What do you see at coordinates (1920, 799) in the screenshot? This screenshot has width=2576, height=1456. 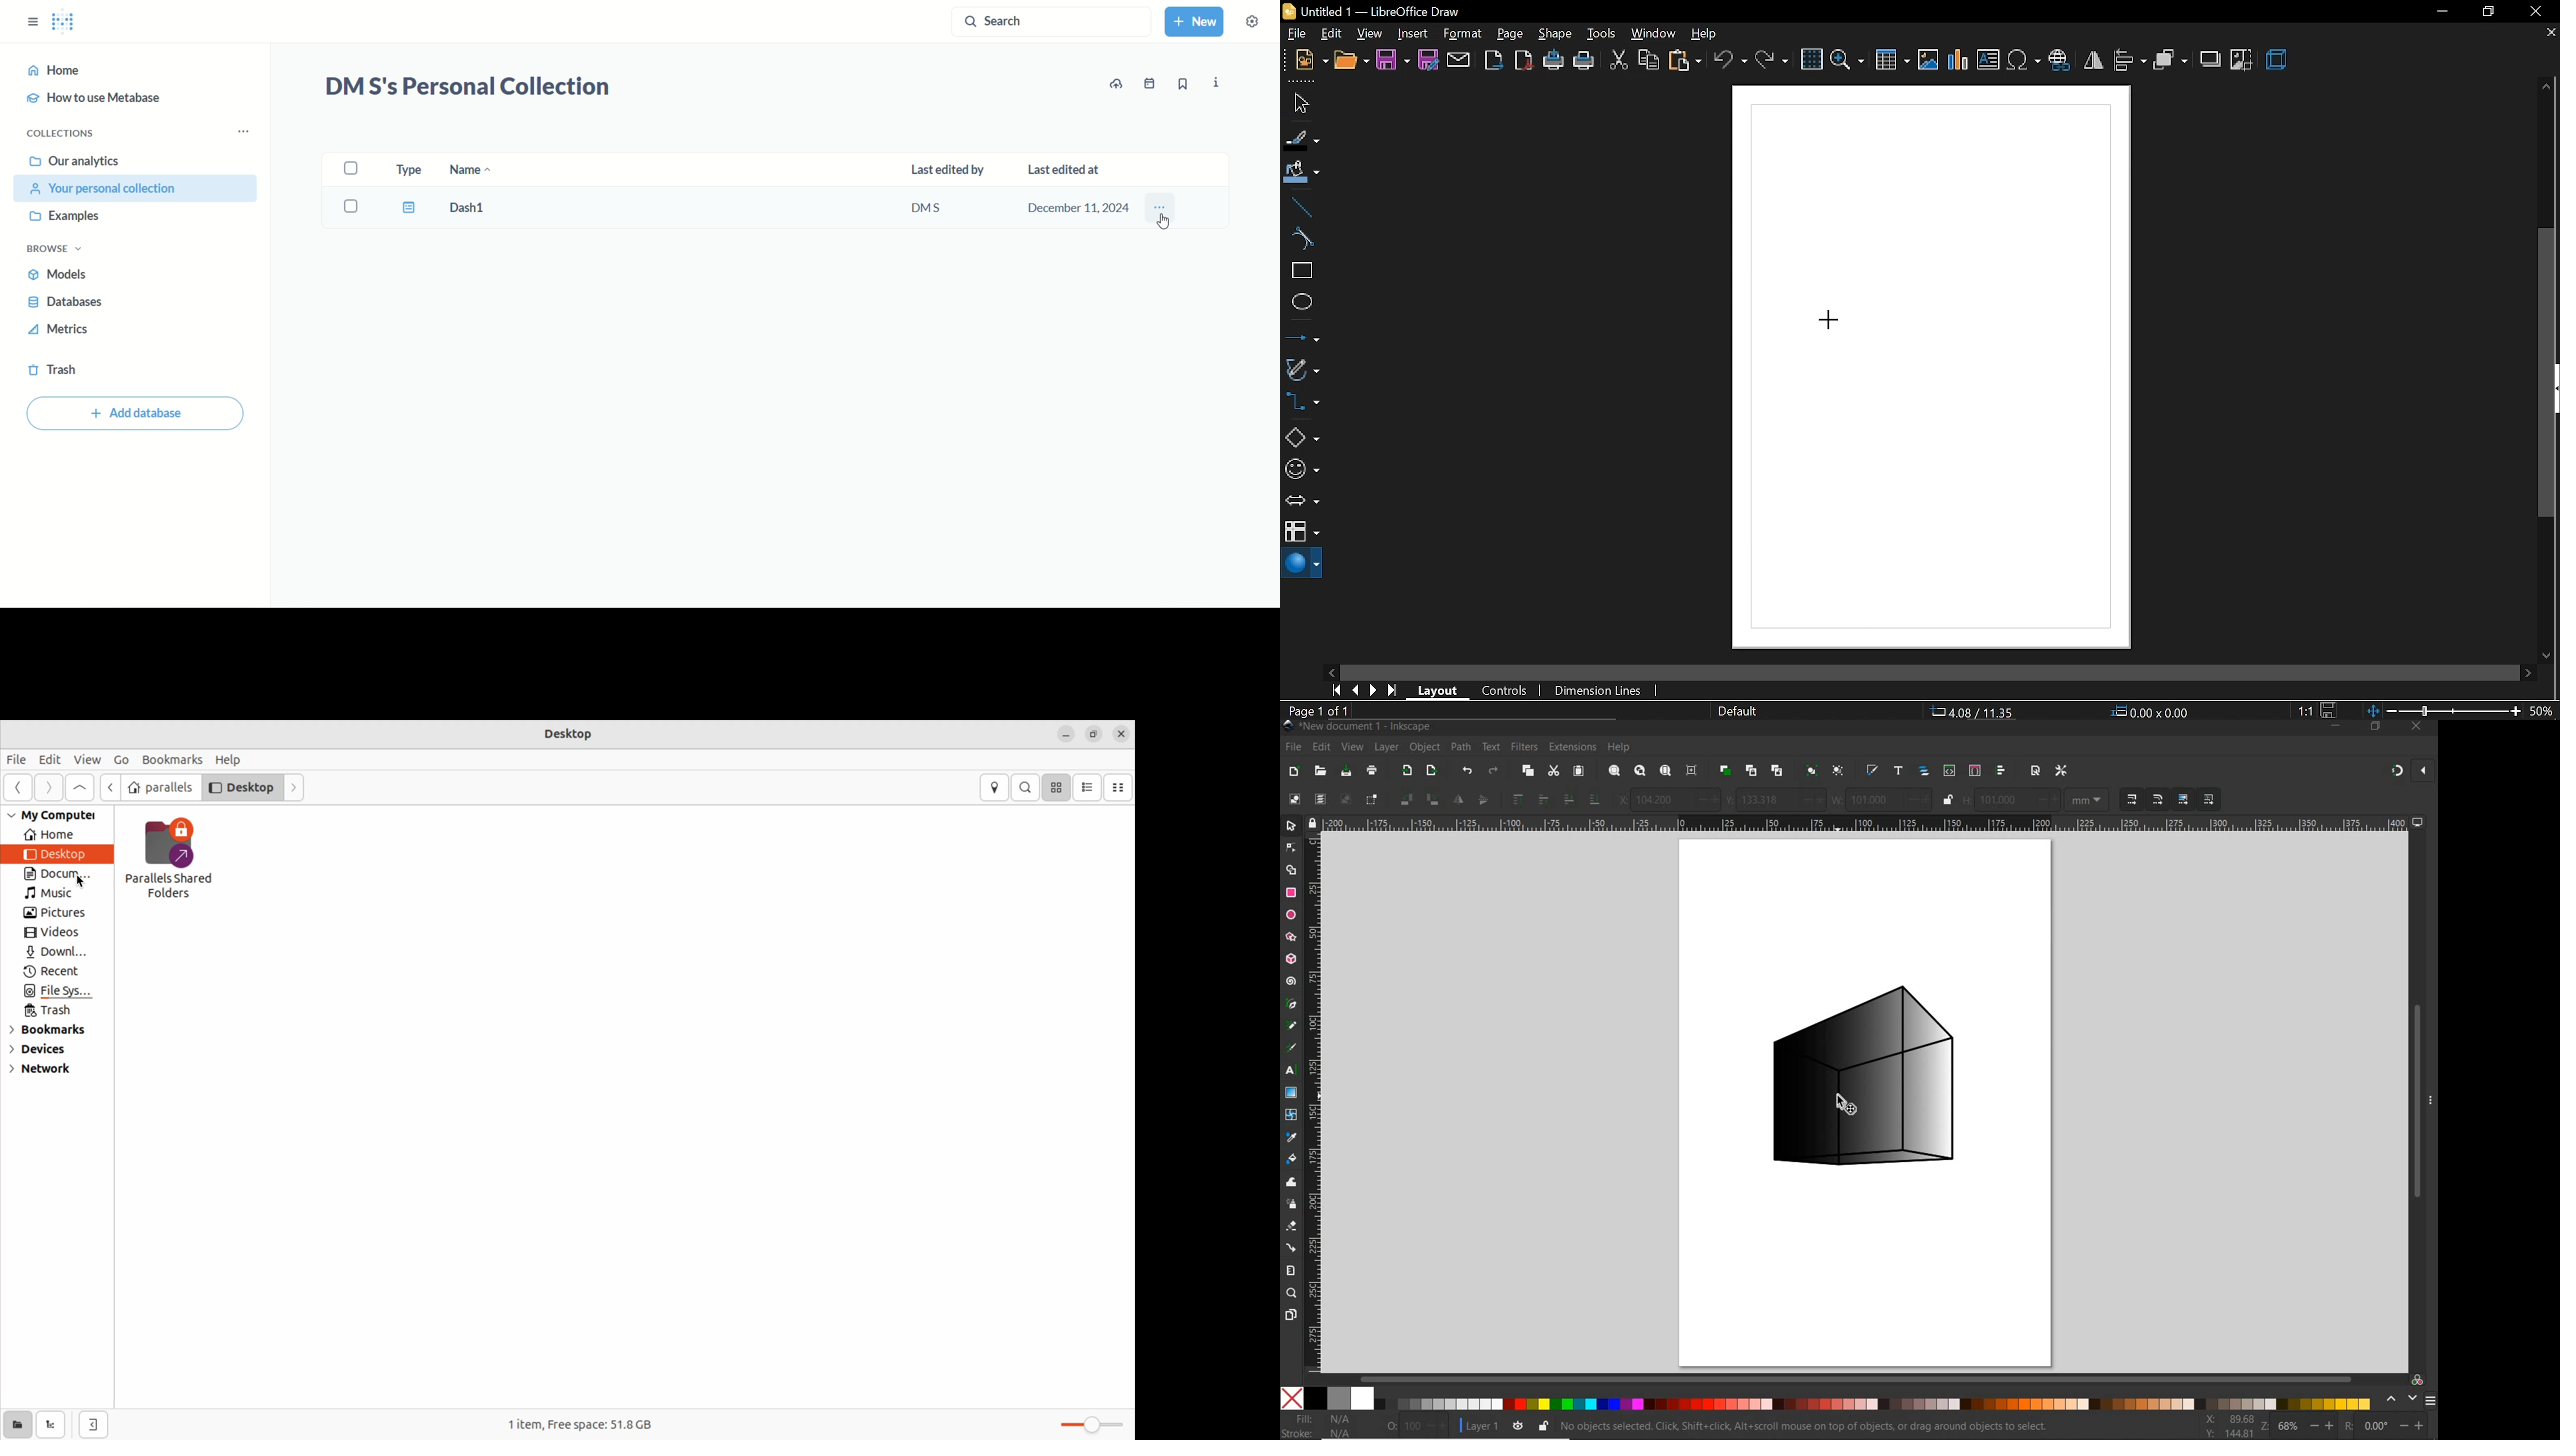 I see `increase/decrease` at bounding box center [1920, 799].